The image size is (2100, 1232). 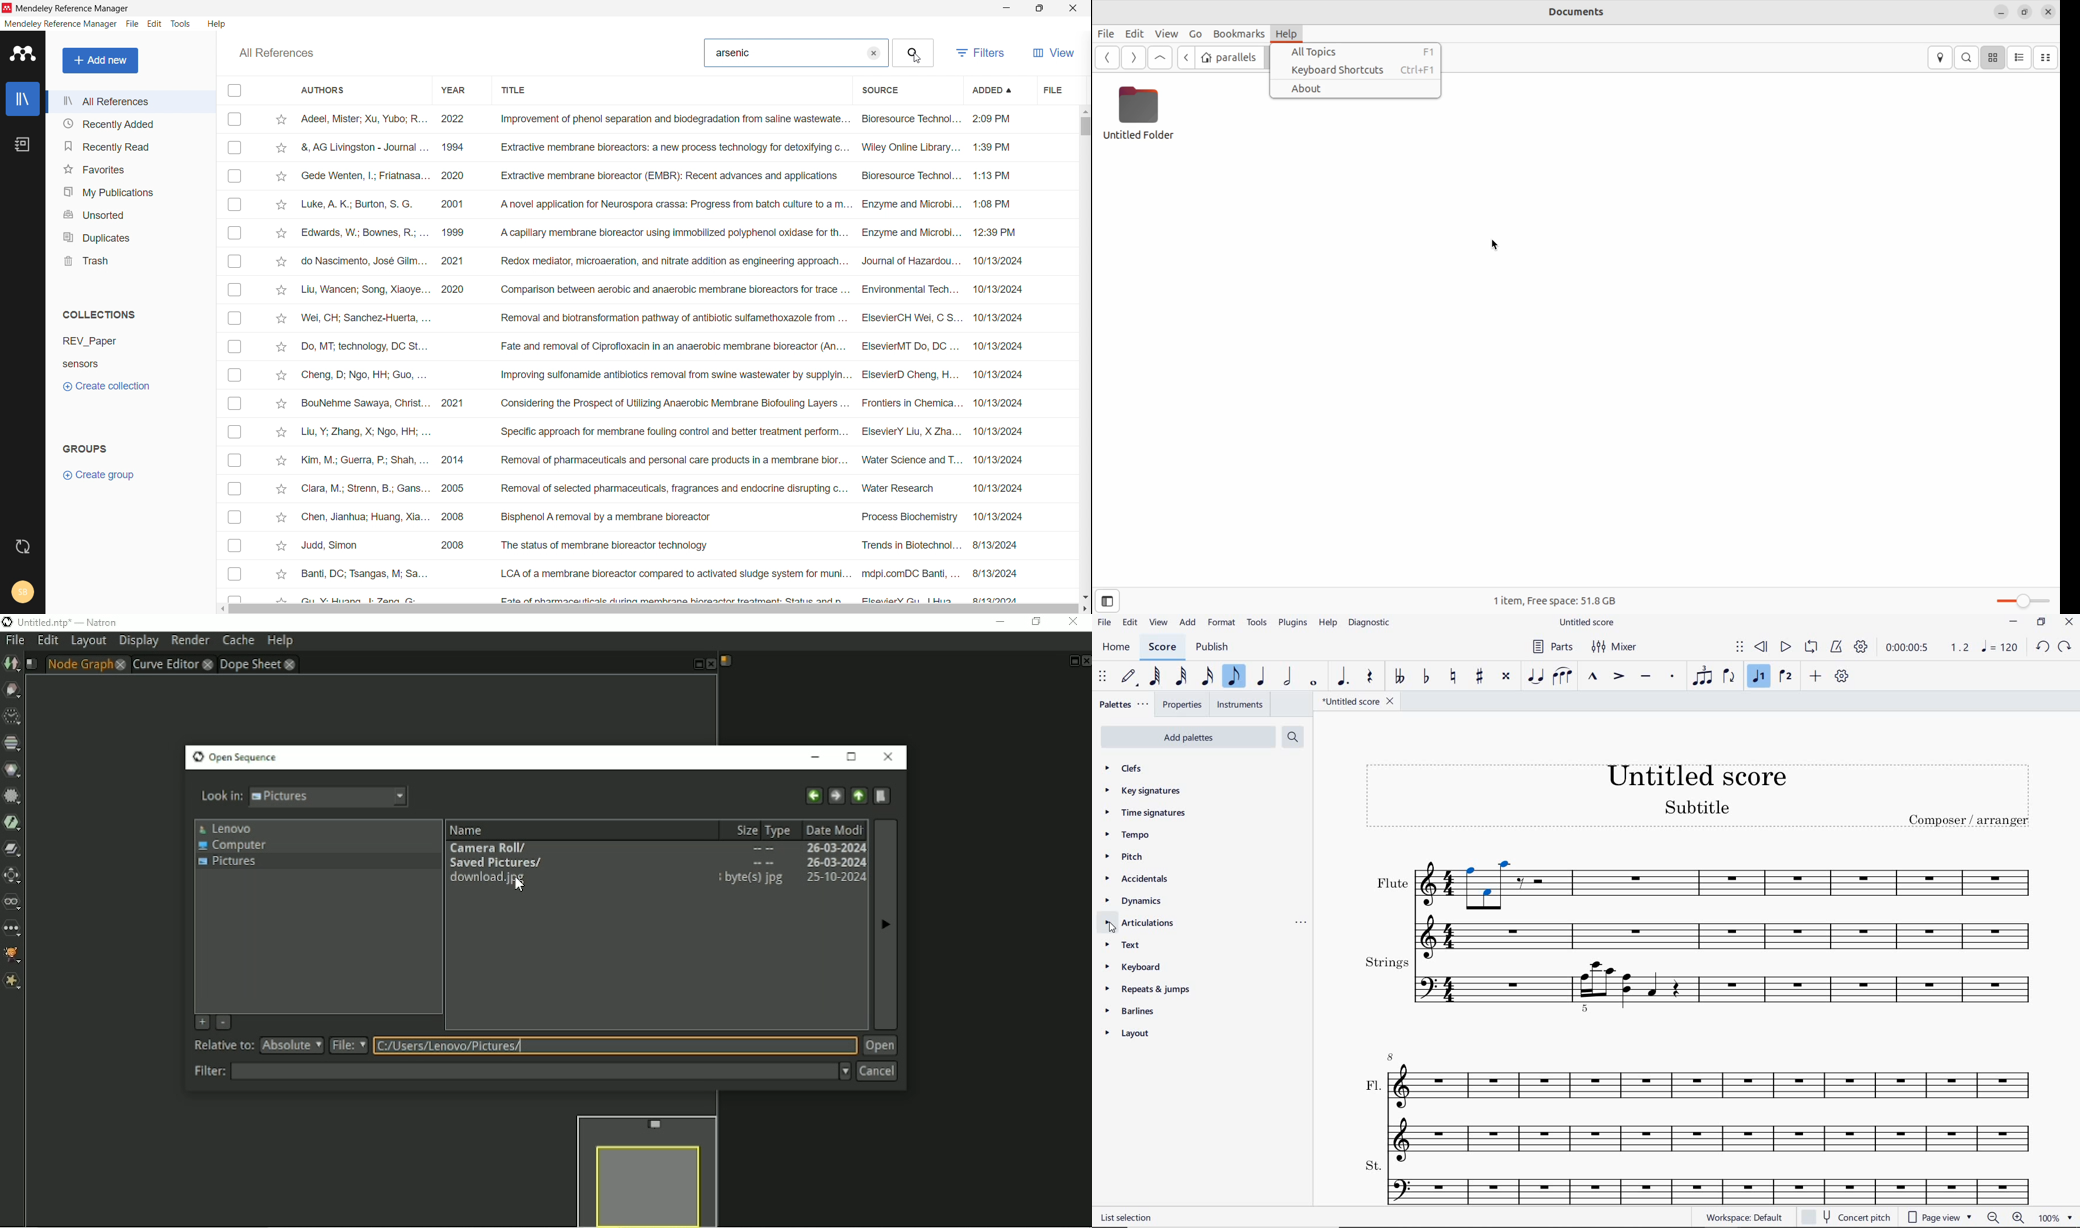 I want to click on SELECT TO MOVE, so click(x=1740, y=648).